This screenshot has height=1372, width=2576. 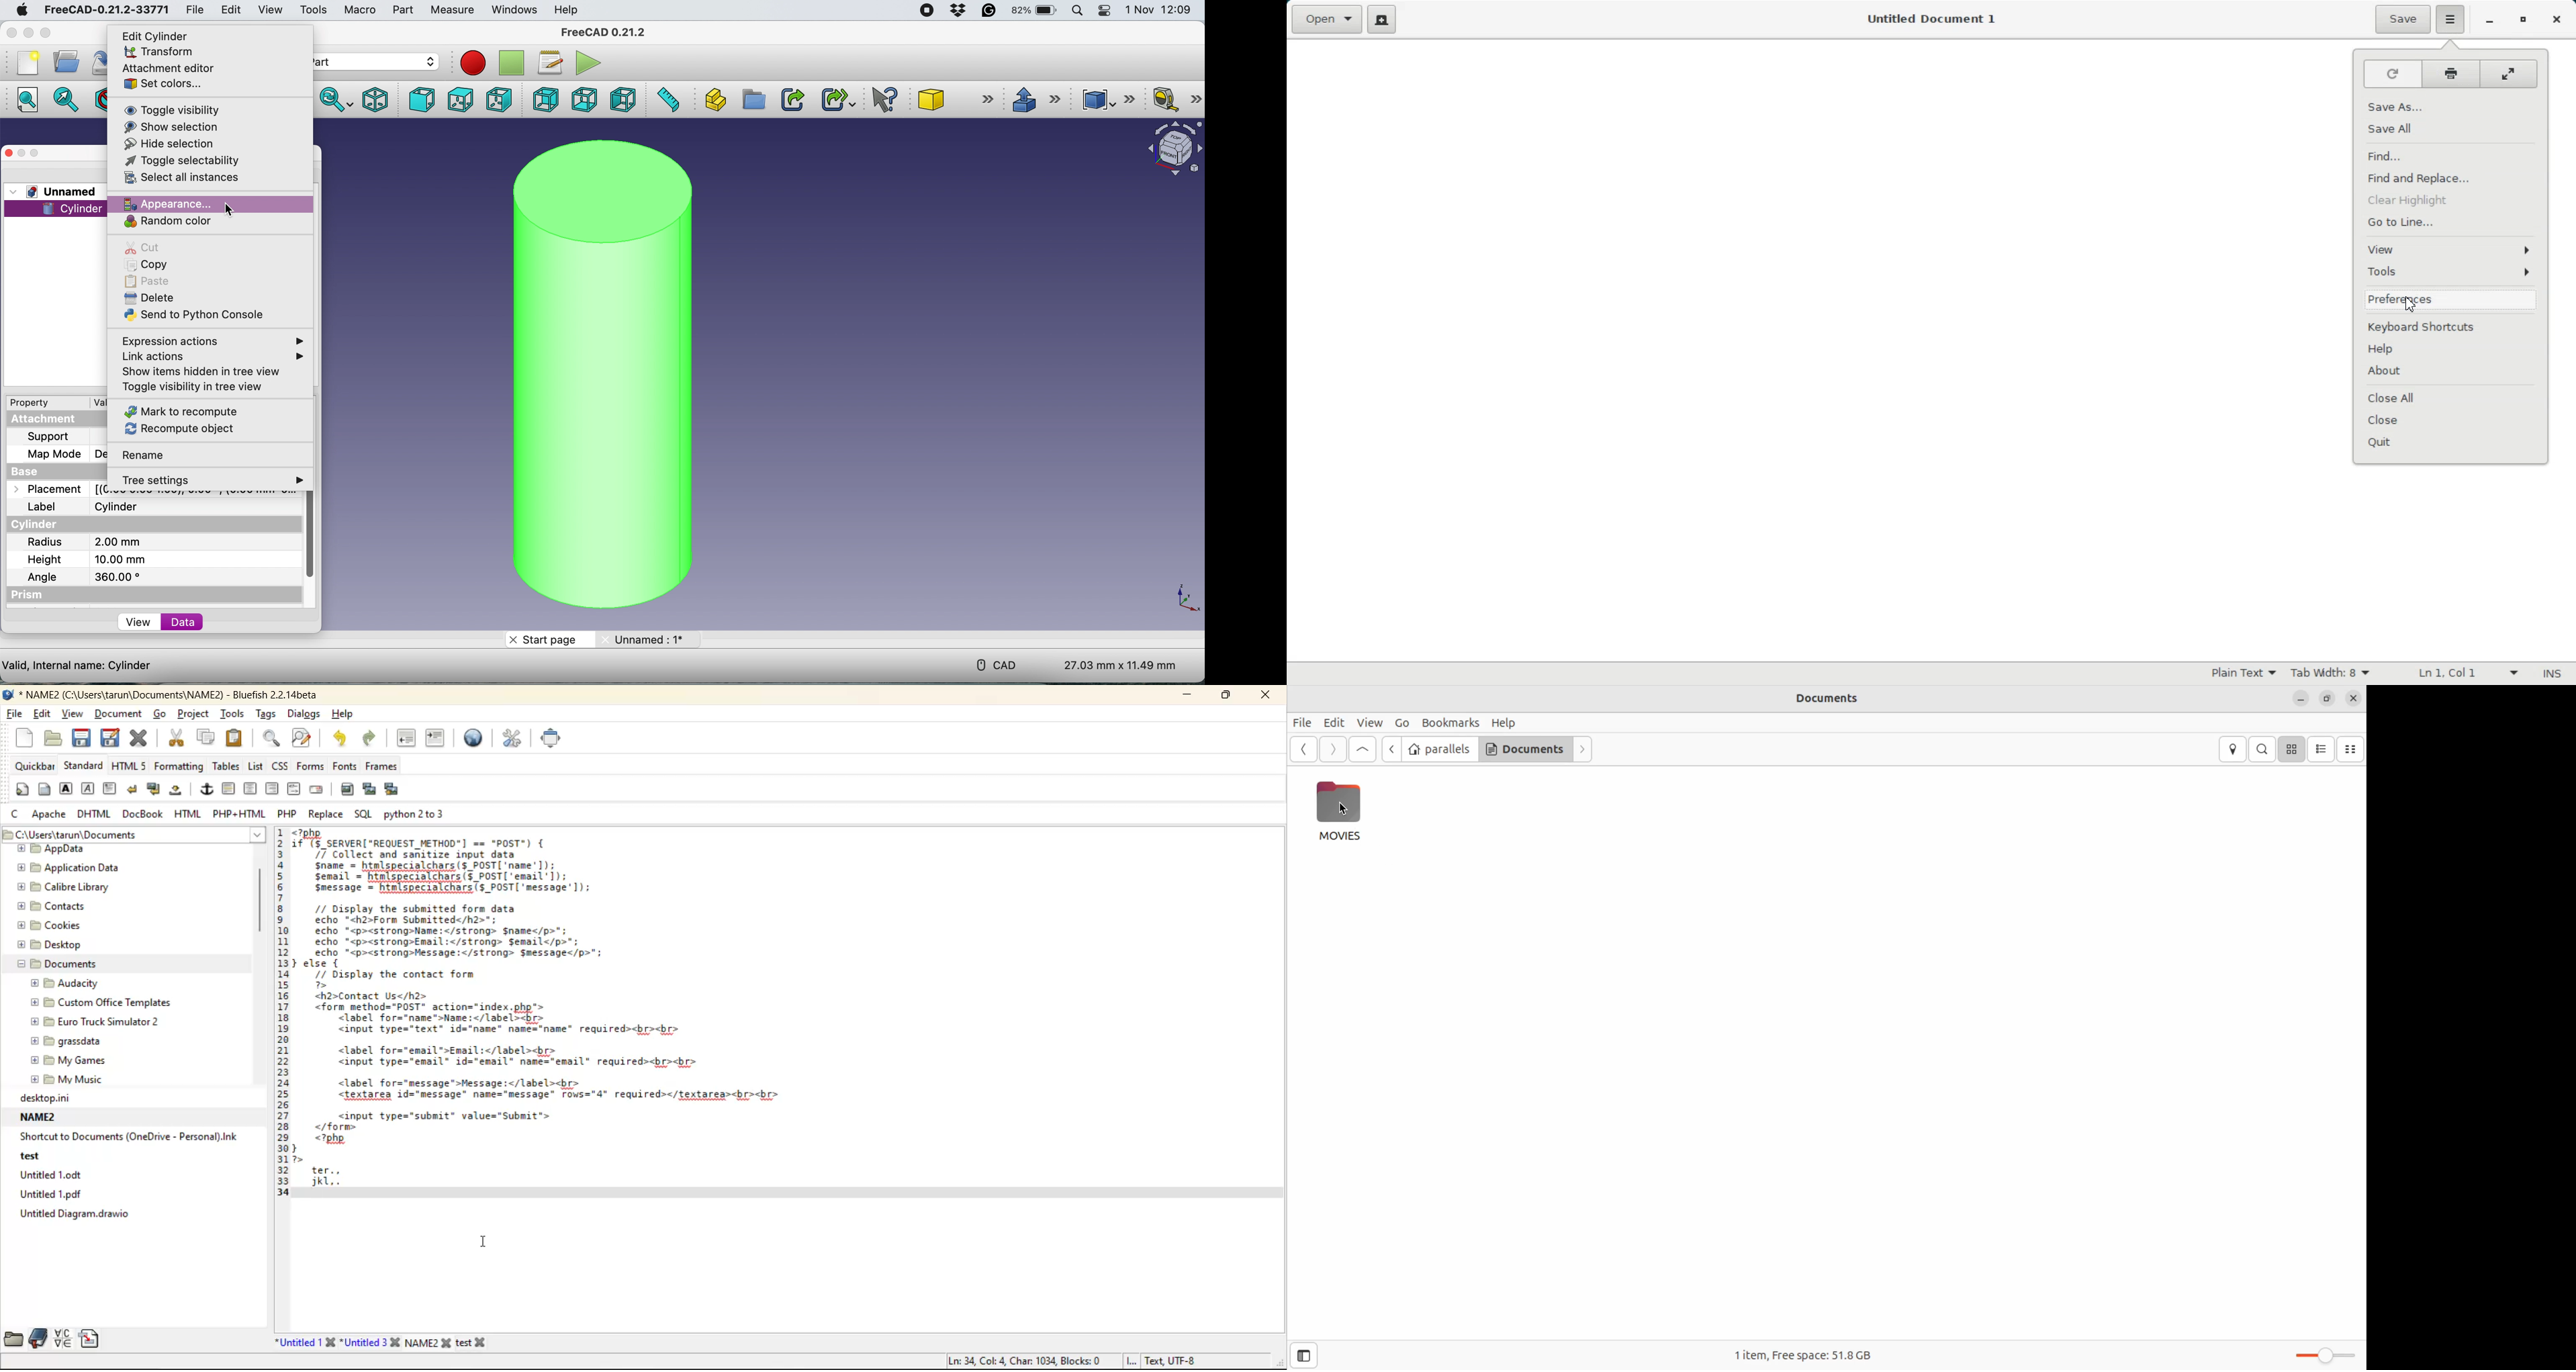 What do you see at coordinates (375, 99) in the screenshot?
I see `isometric` at bounding box center [375, 99].